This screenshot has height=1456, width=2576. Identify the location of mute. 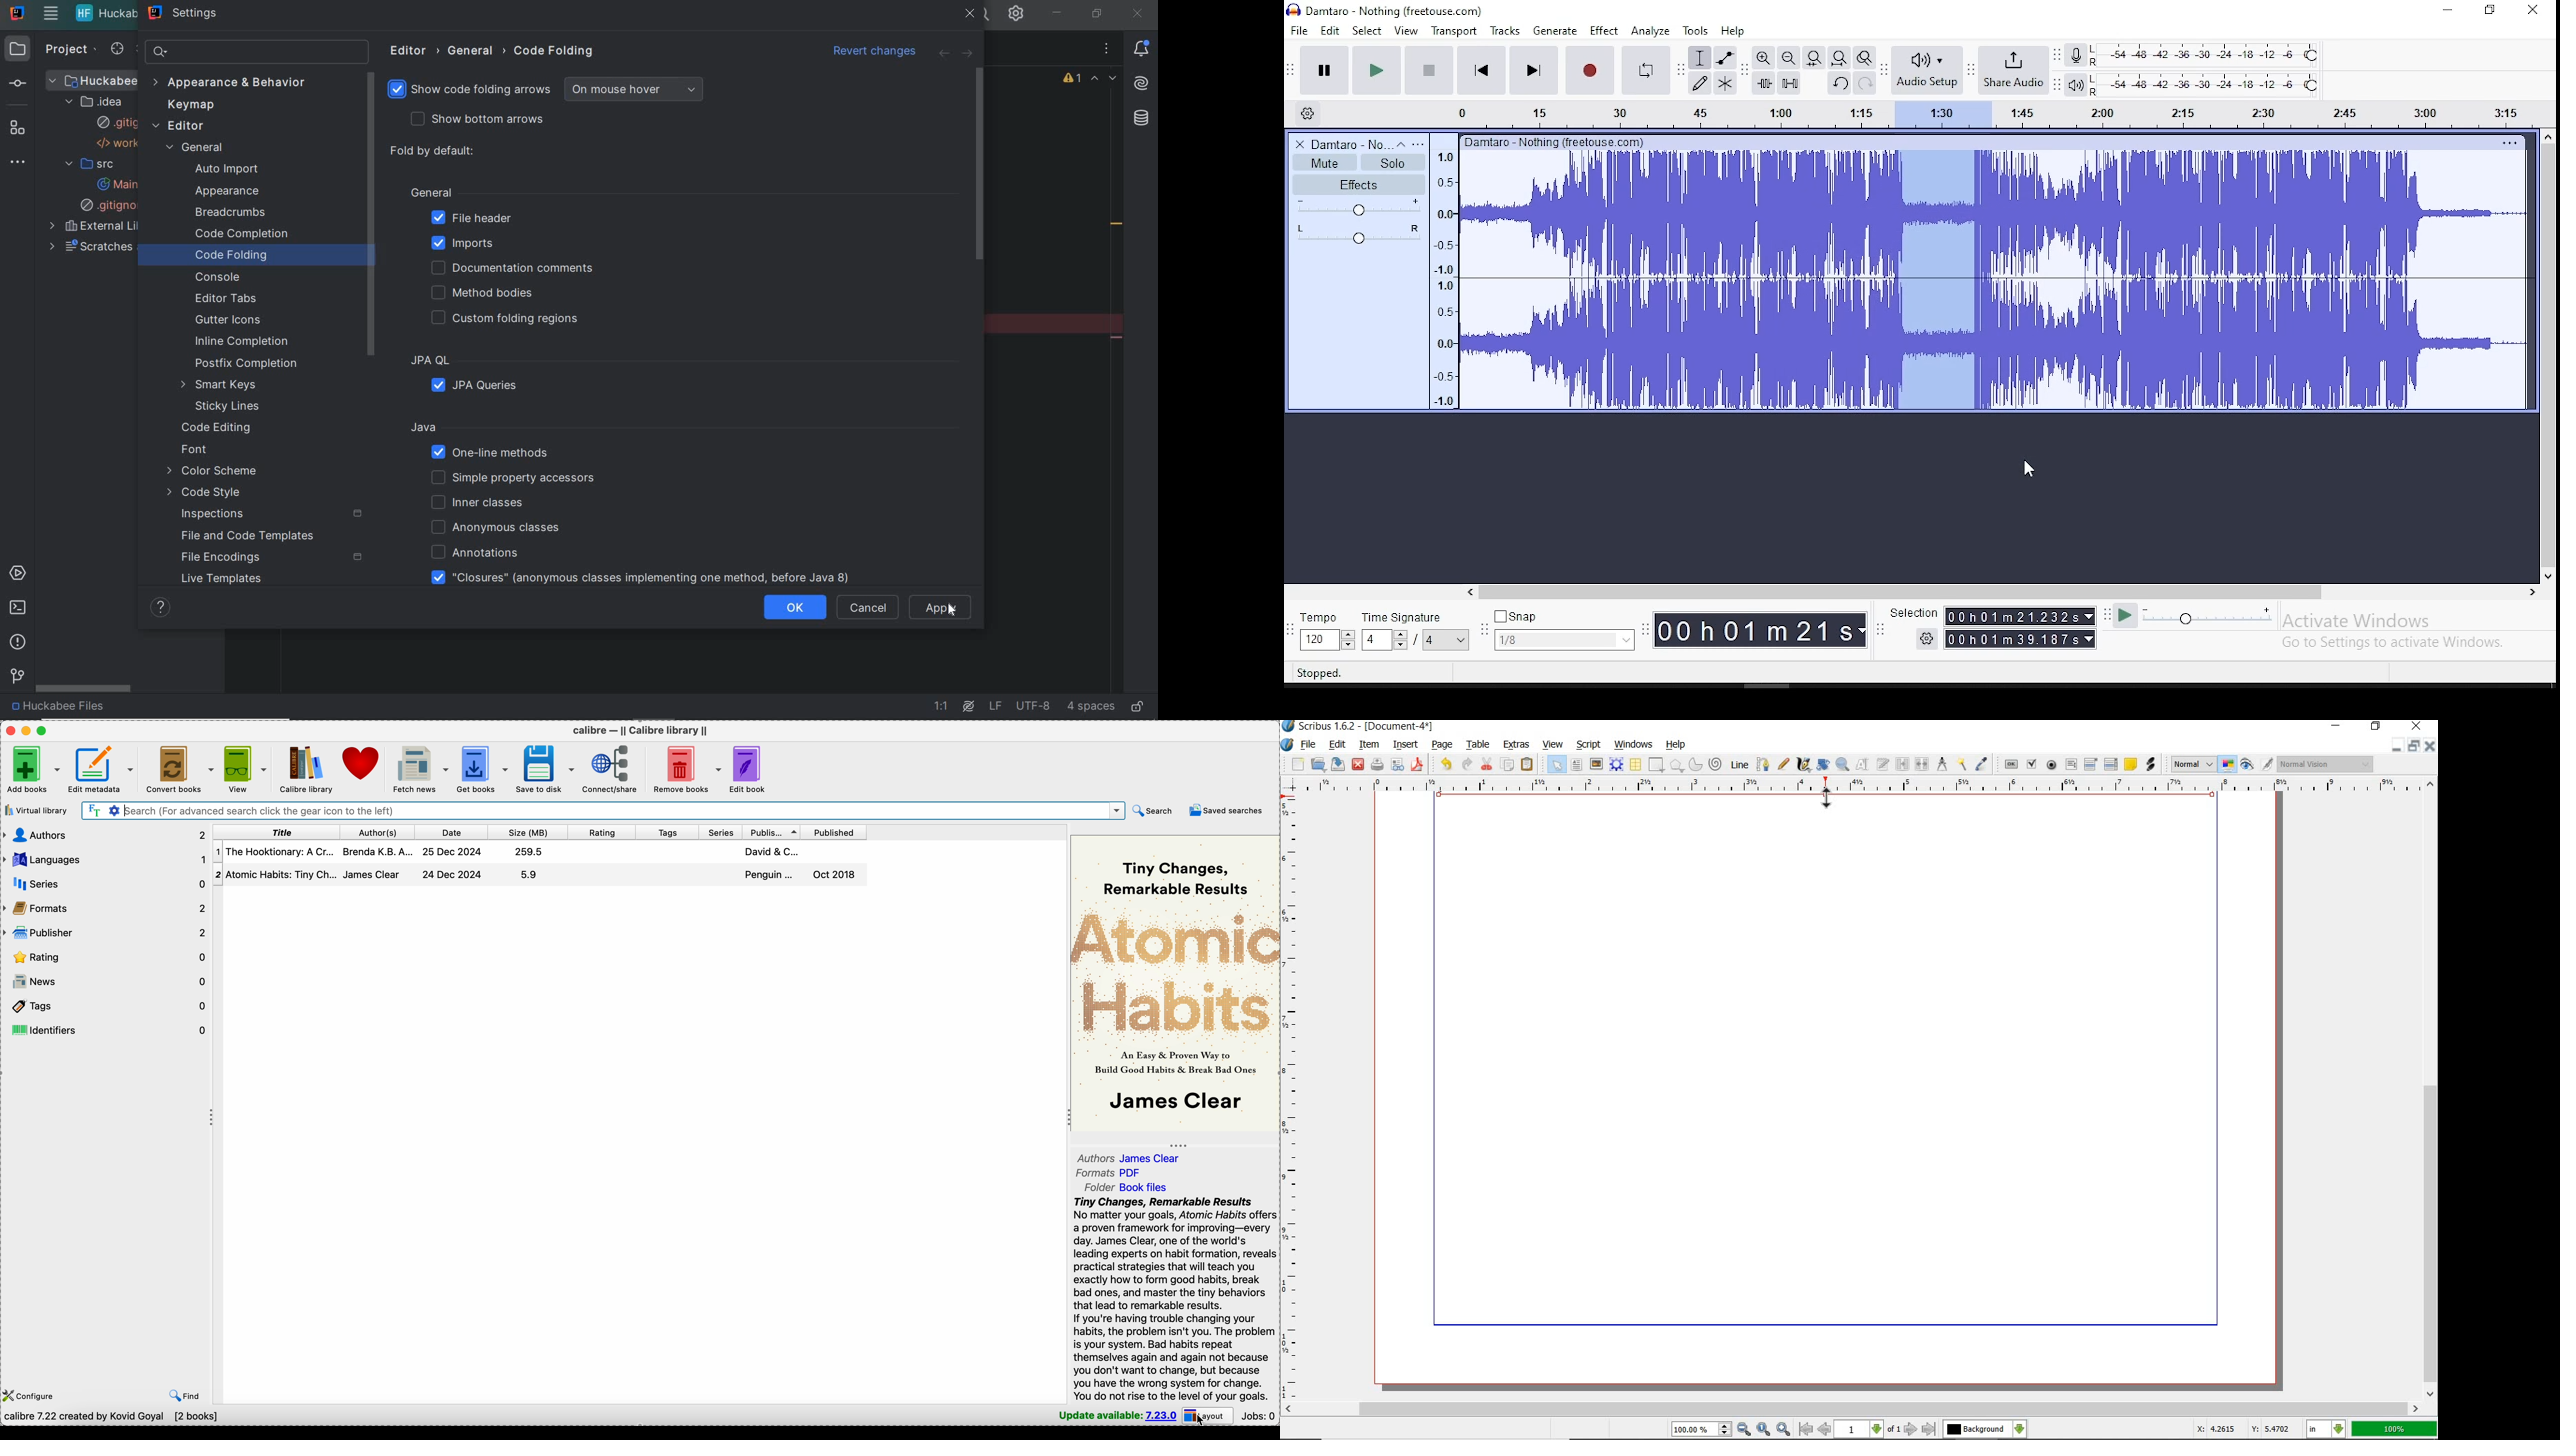
(1324, 163).